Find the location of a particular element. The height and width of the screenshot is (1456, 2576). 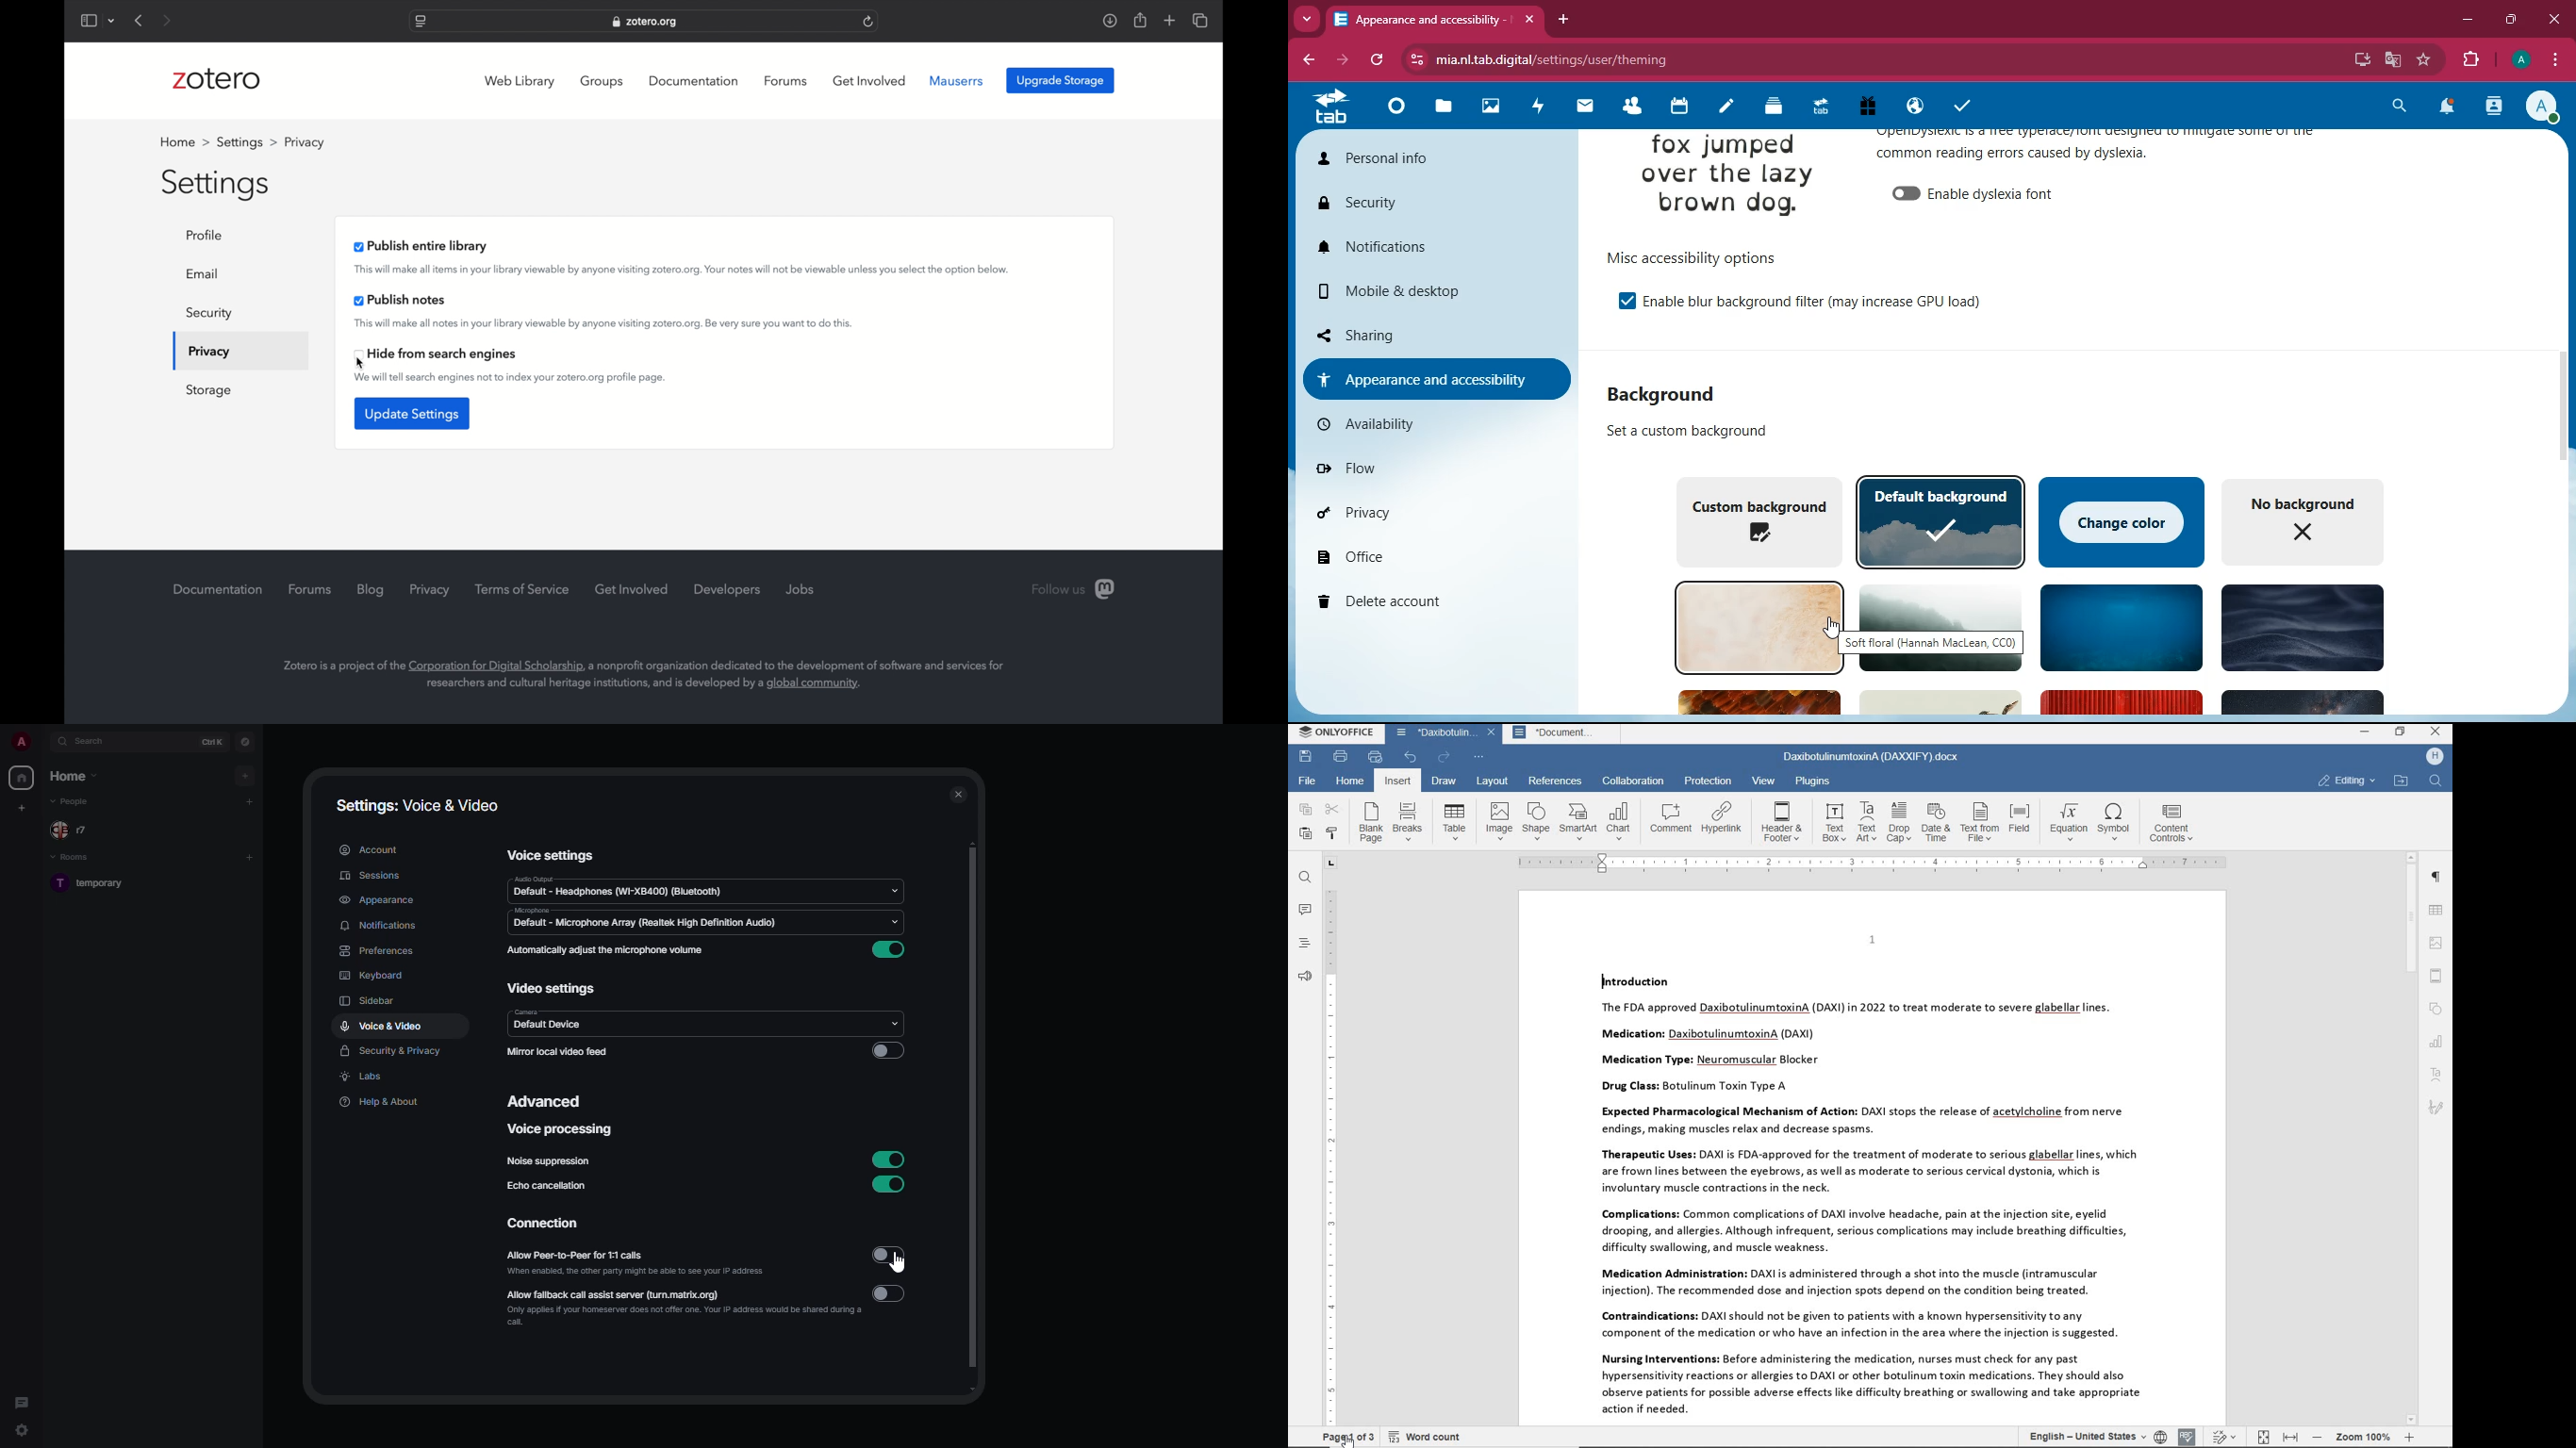

editing is located at coordinates (2347, 780).